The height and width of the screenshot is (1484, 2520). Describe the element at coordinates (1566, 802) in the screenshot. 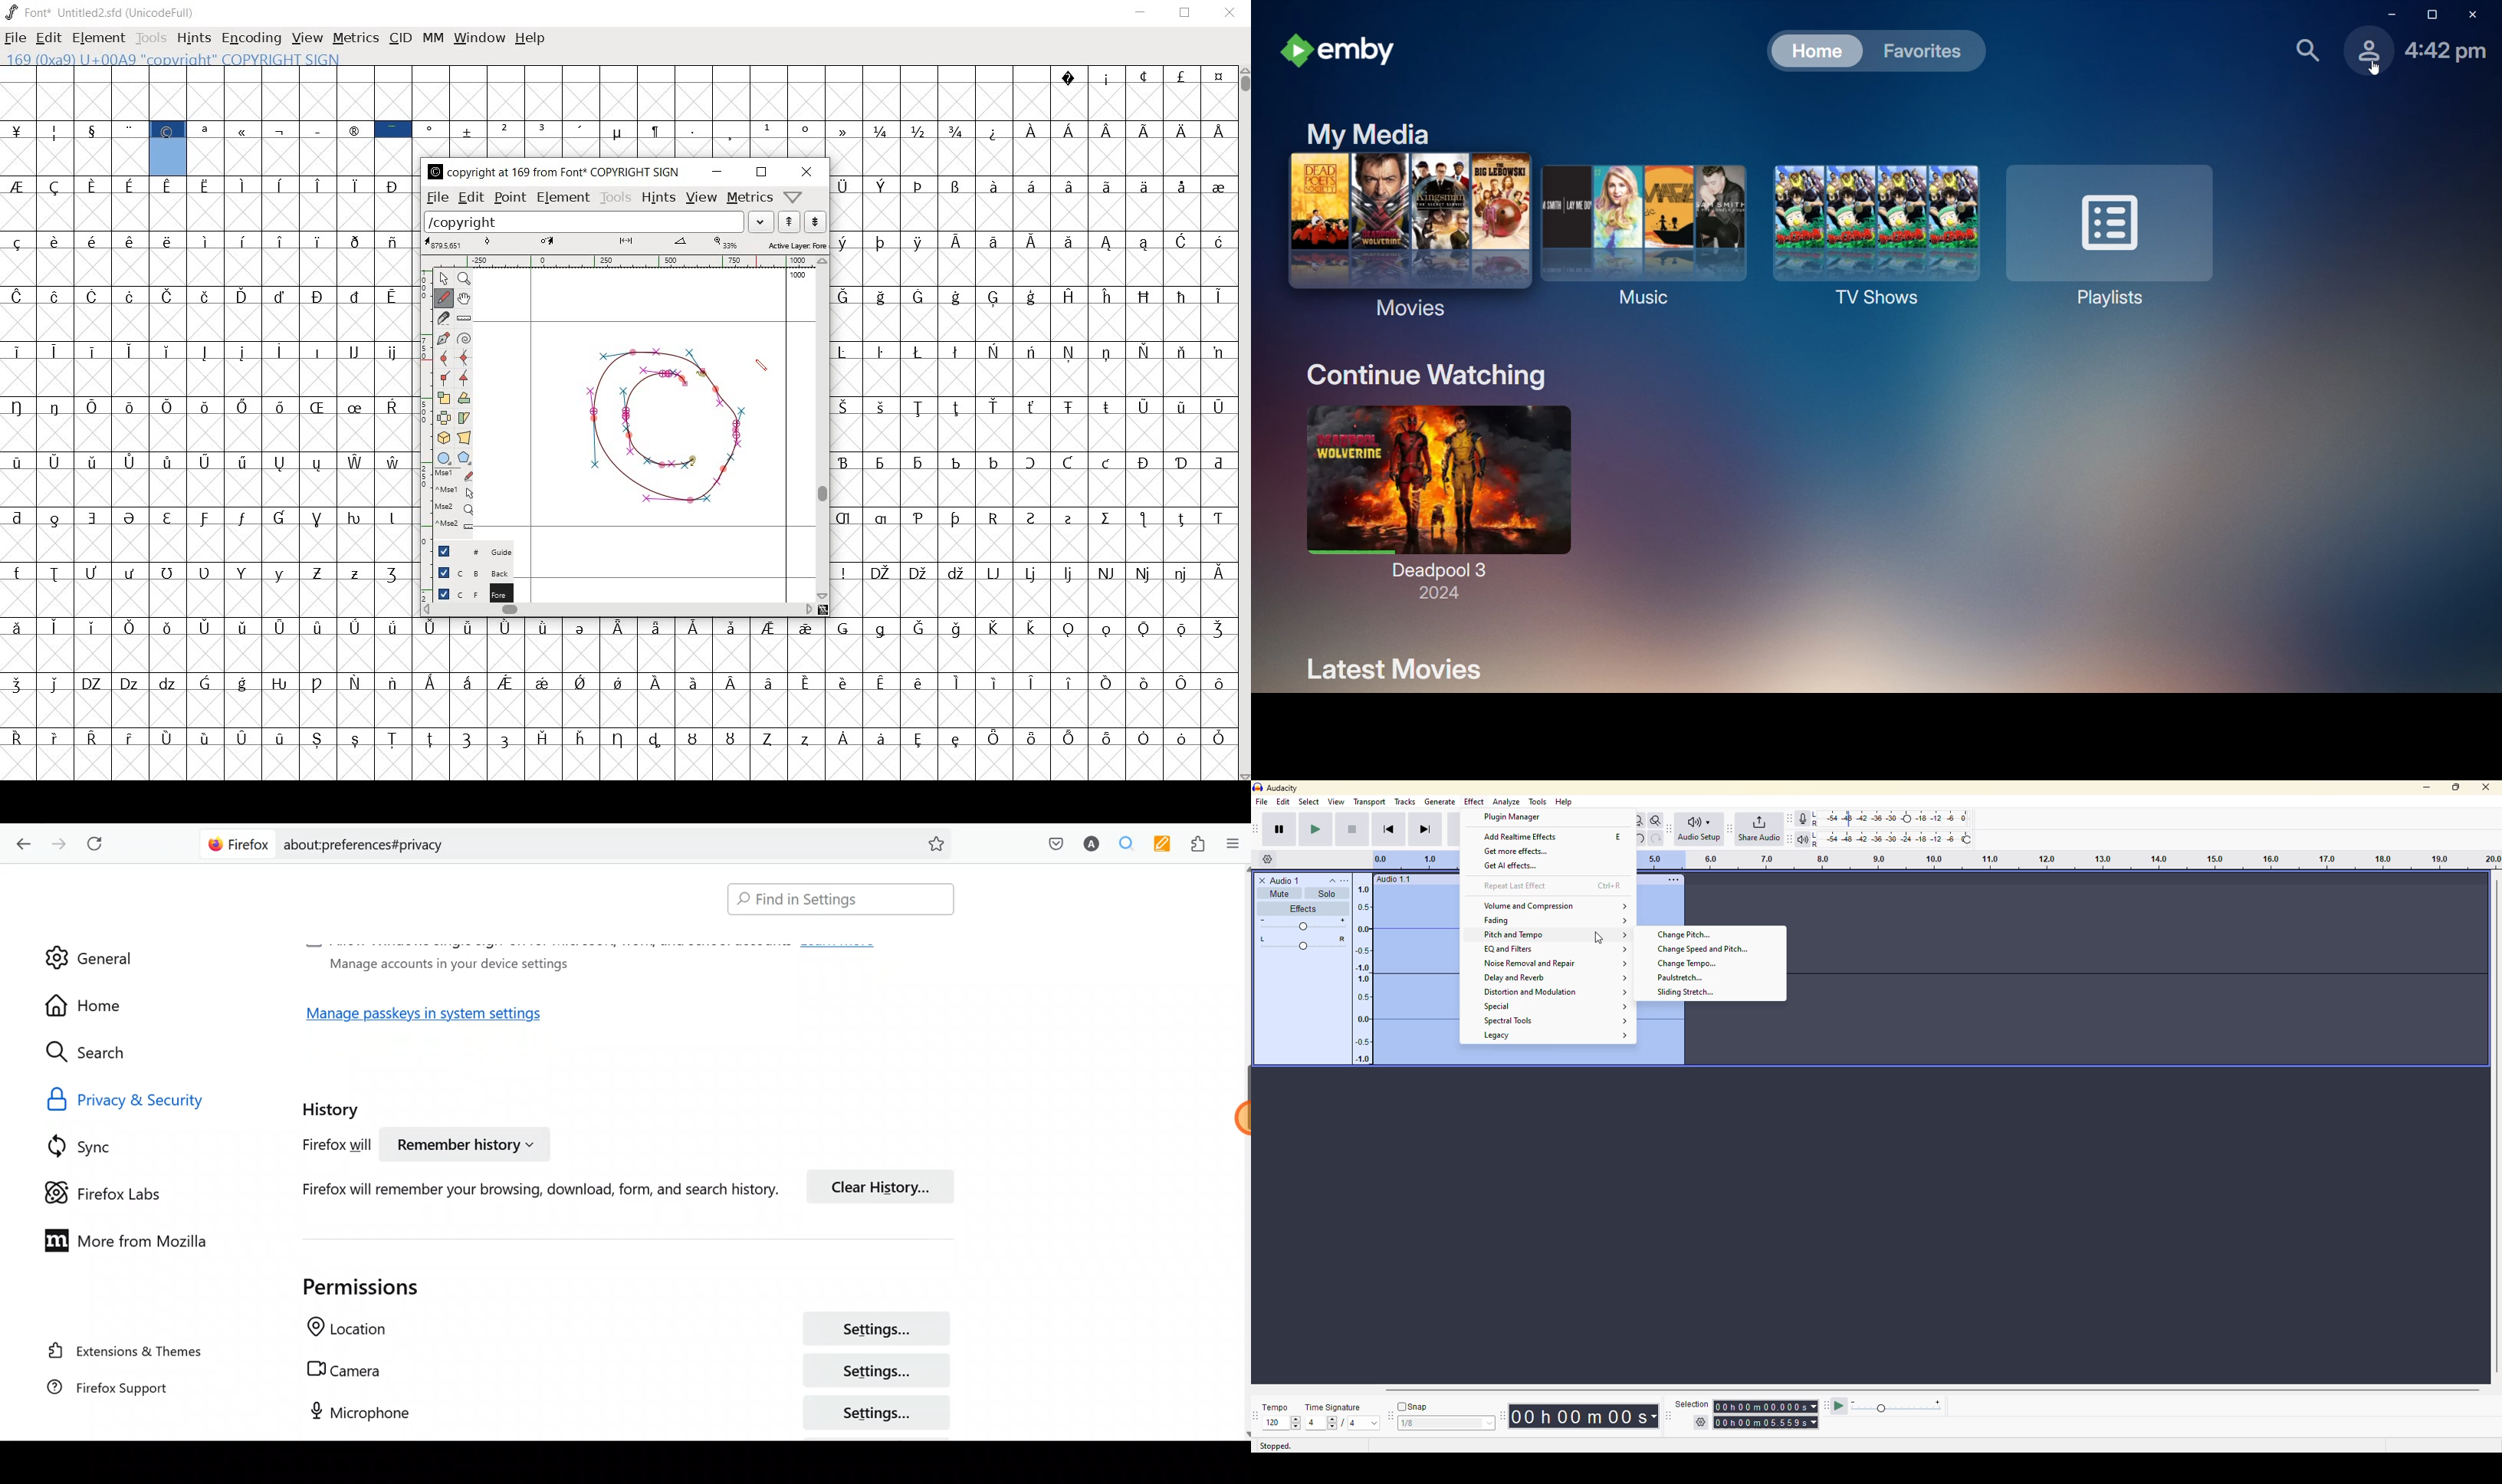

I see `help` at that location.